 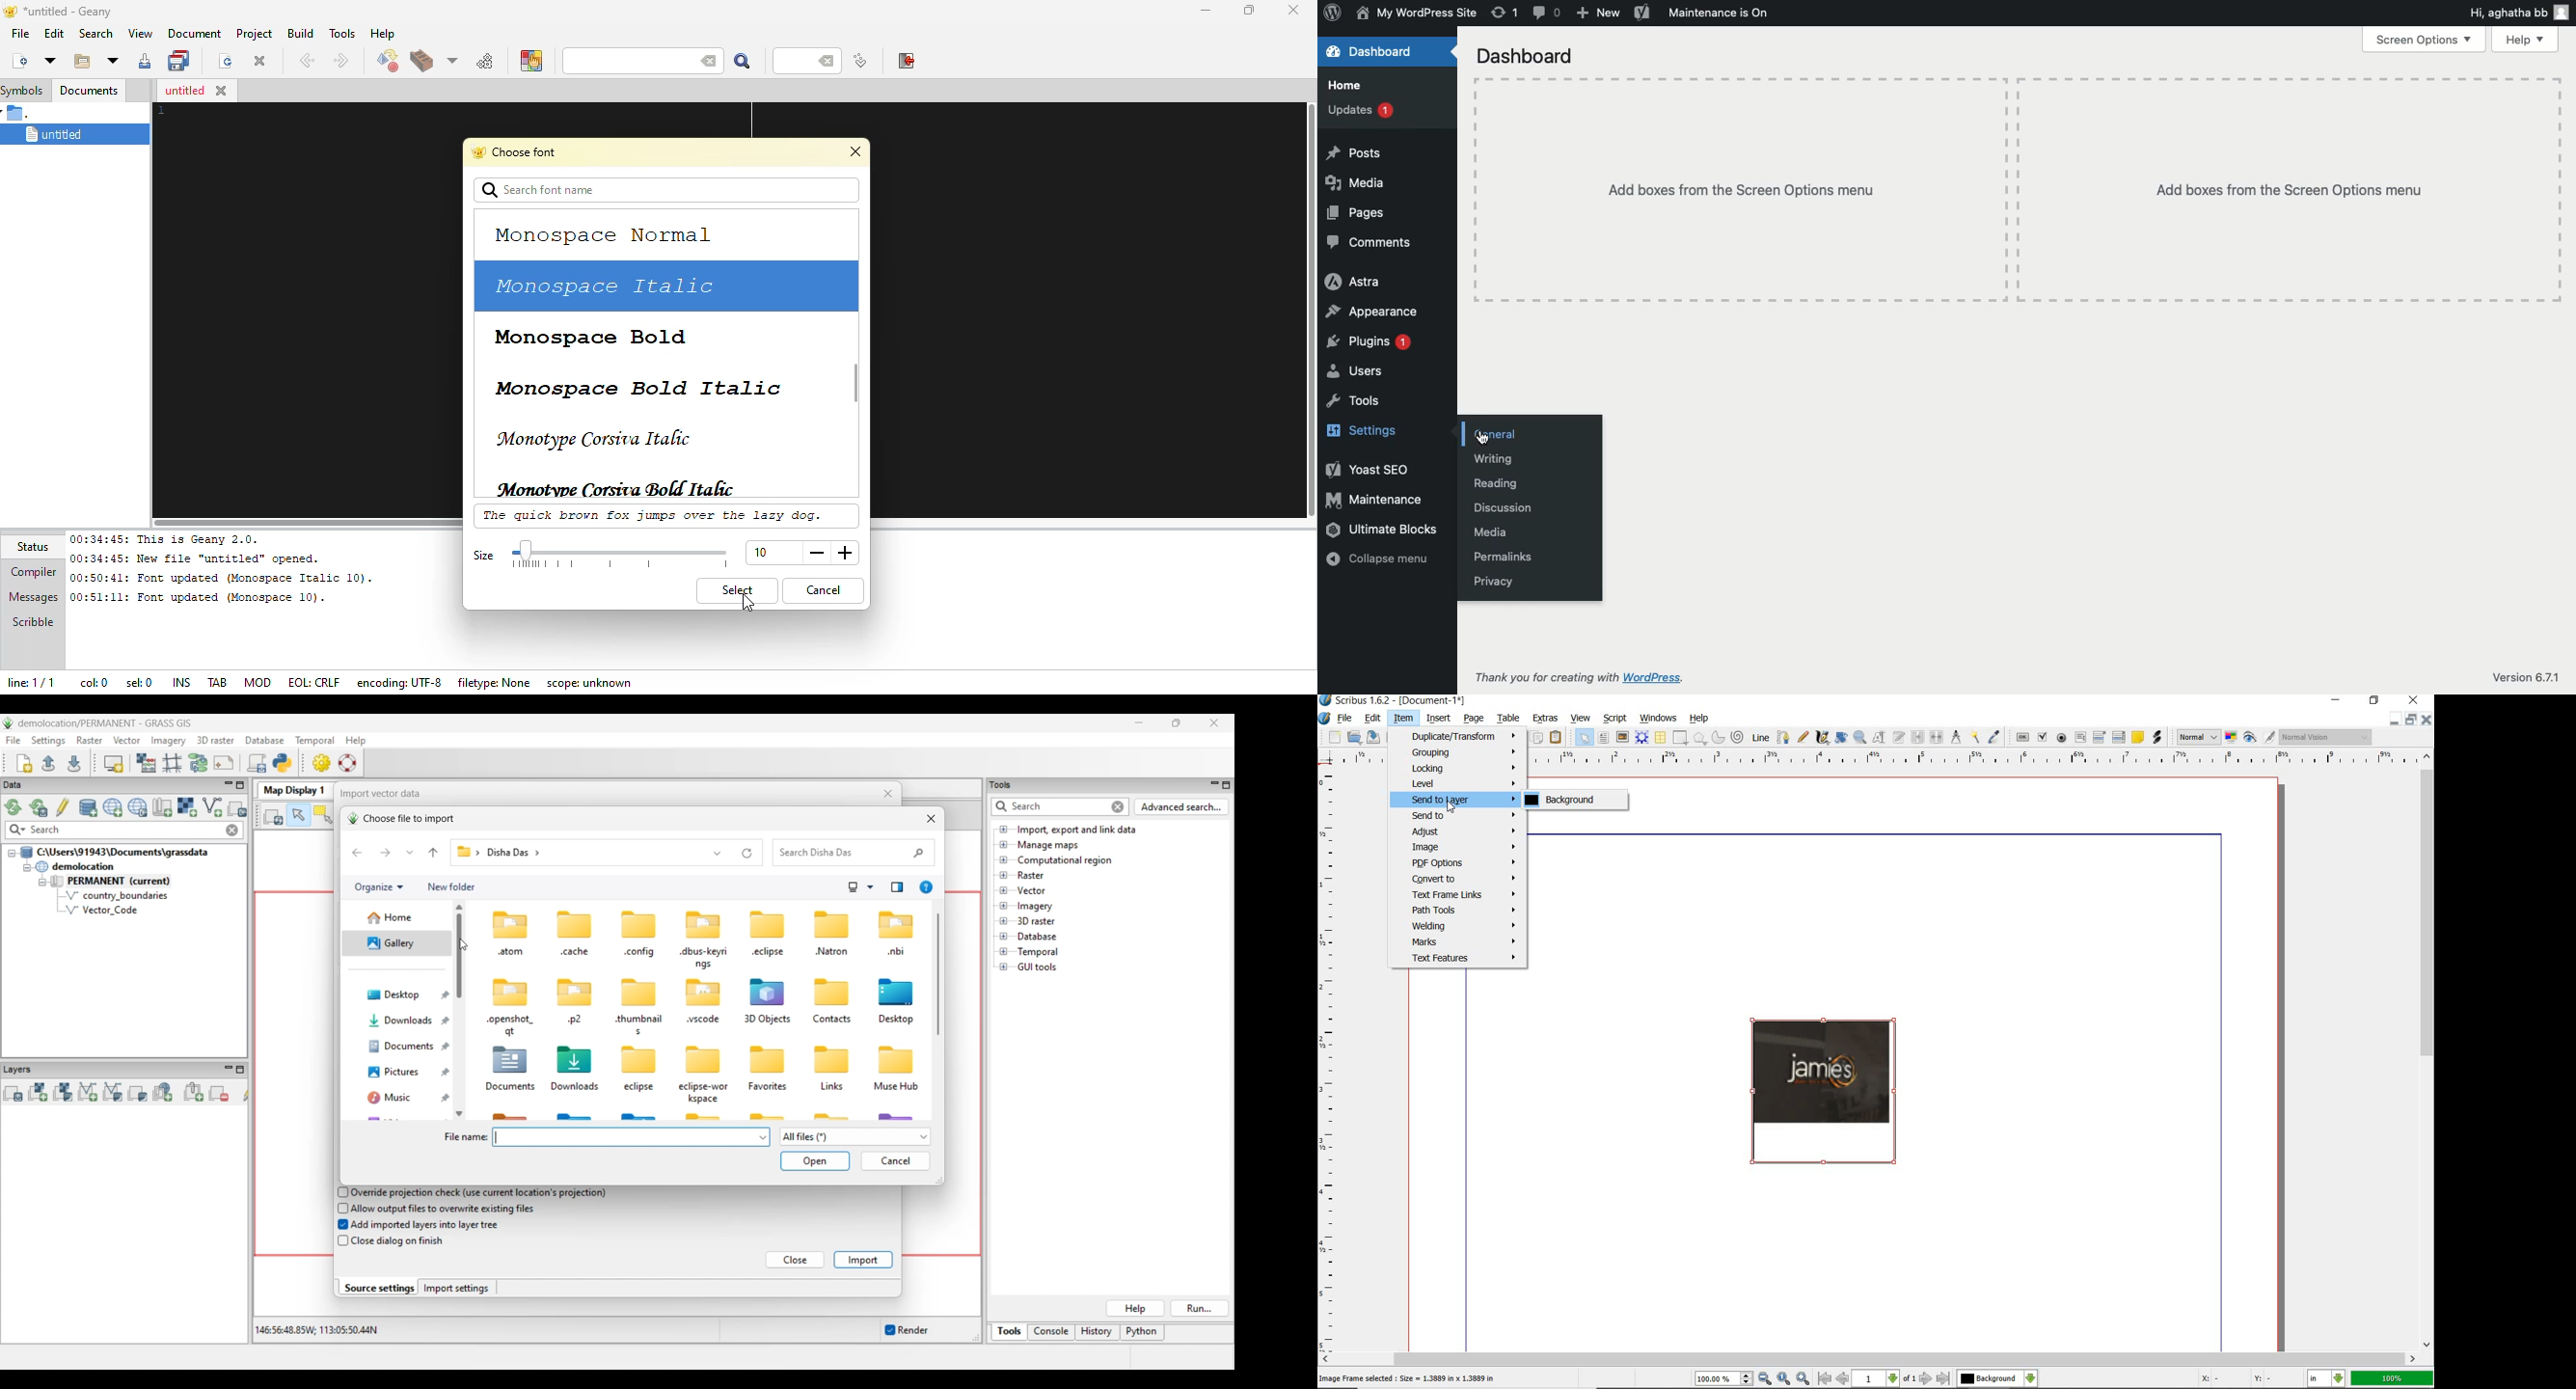 I want to click on select image preview mode: Normal, so click(x=2198, y=737).